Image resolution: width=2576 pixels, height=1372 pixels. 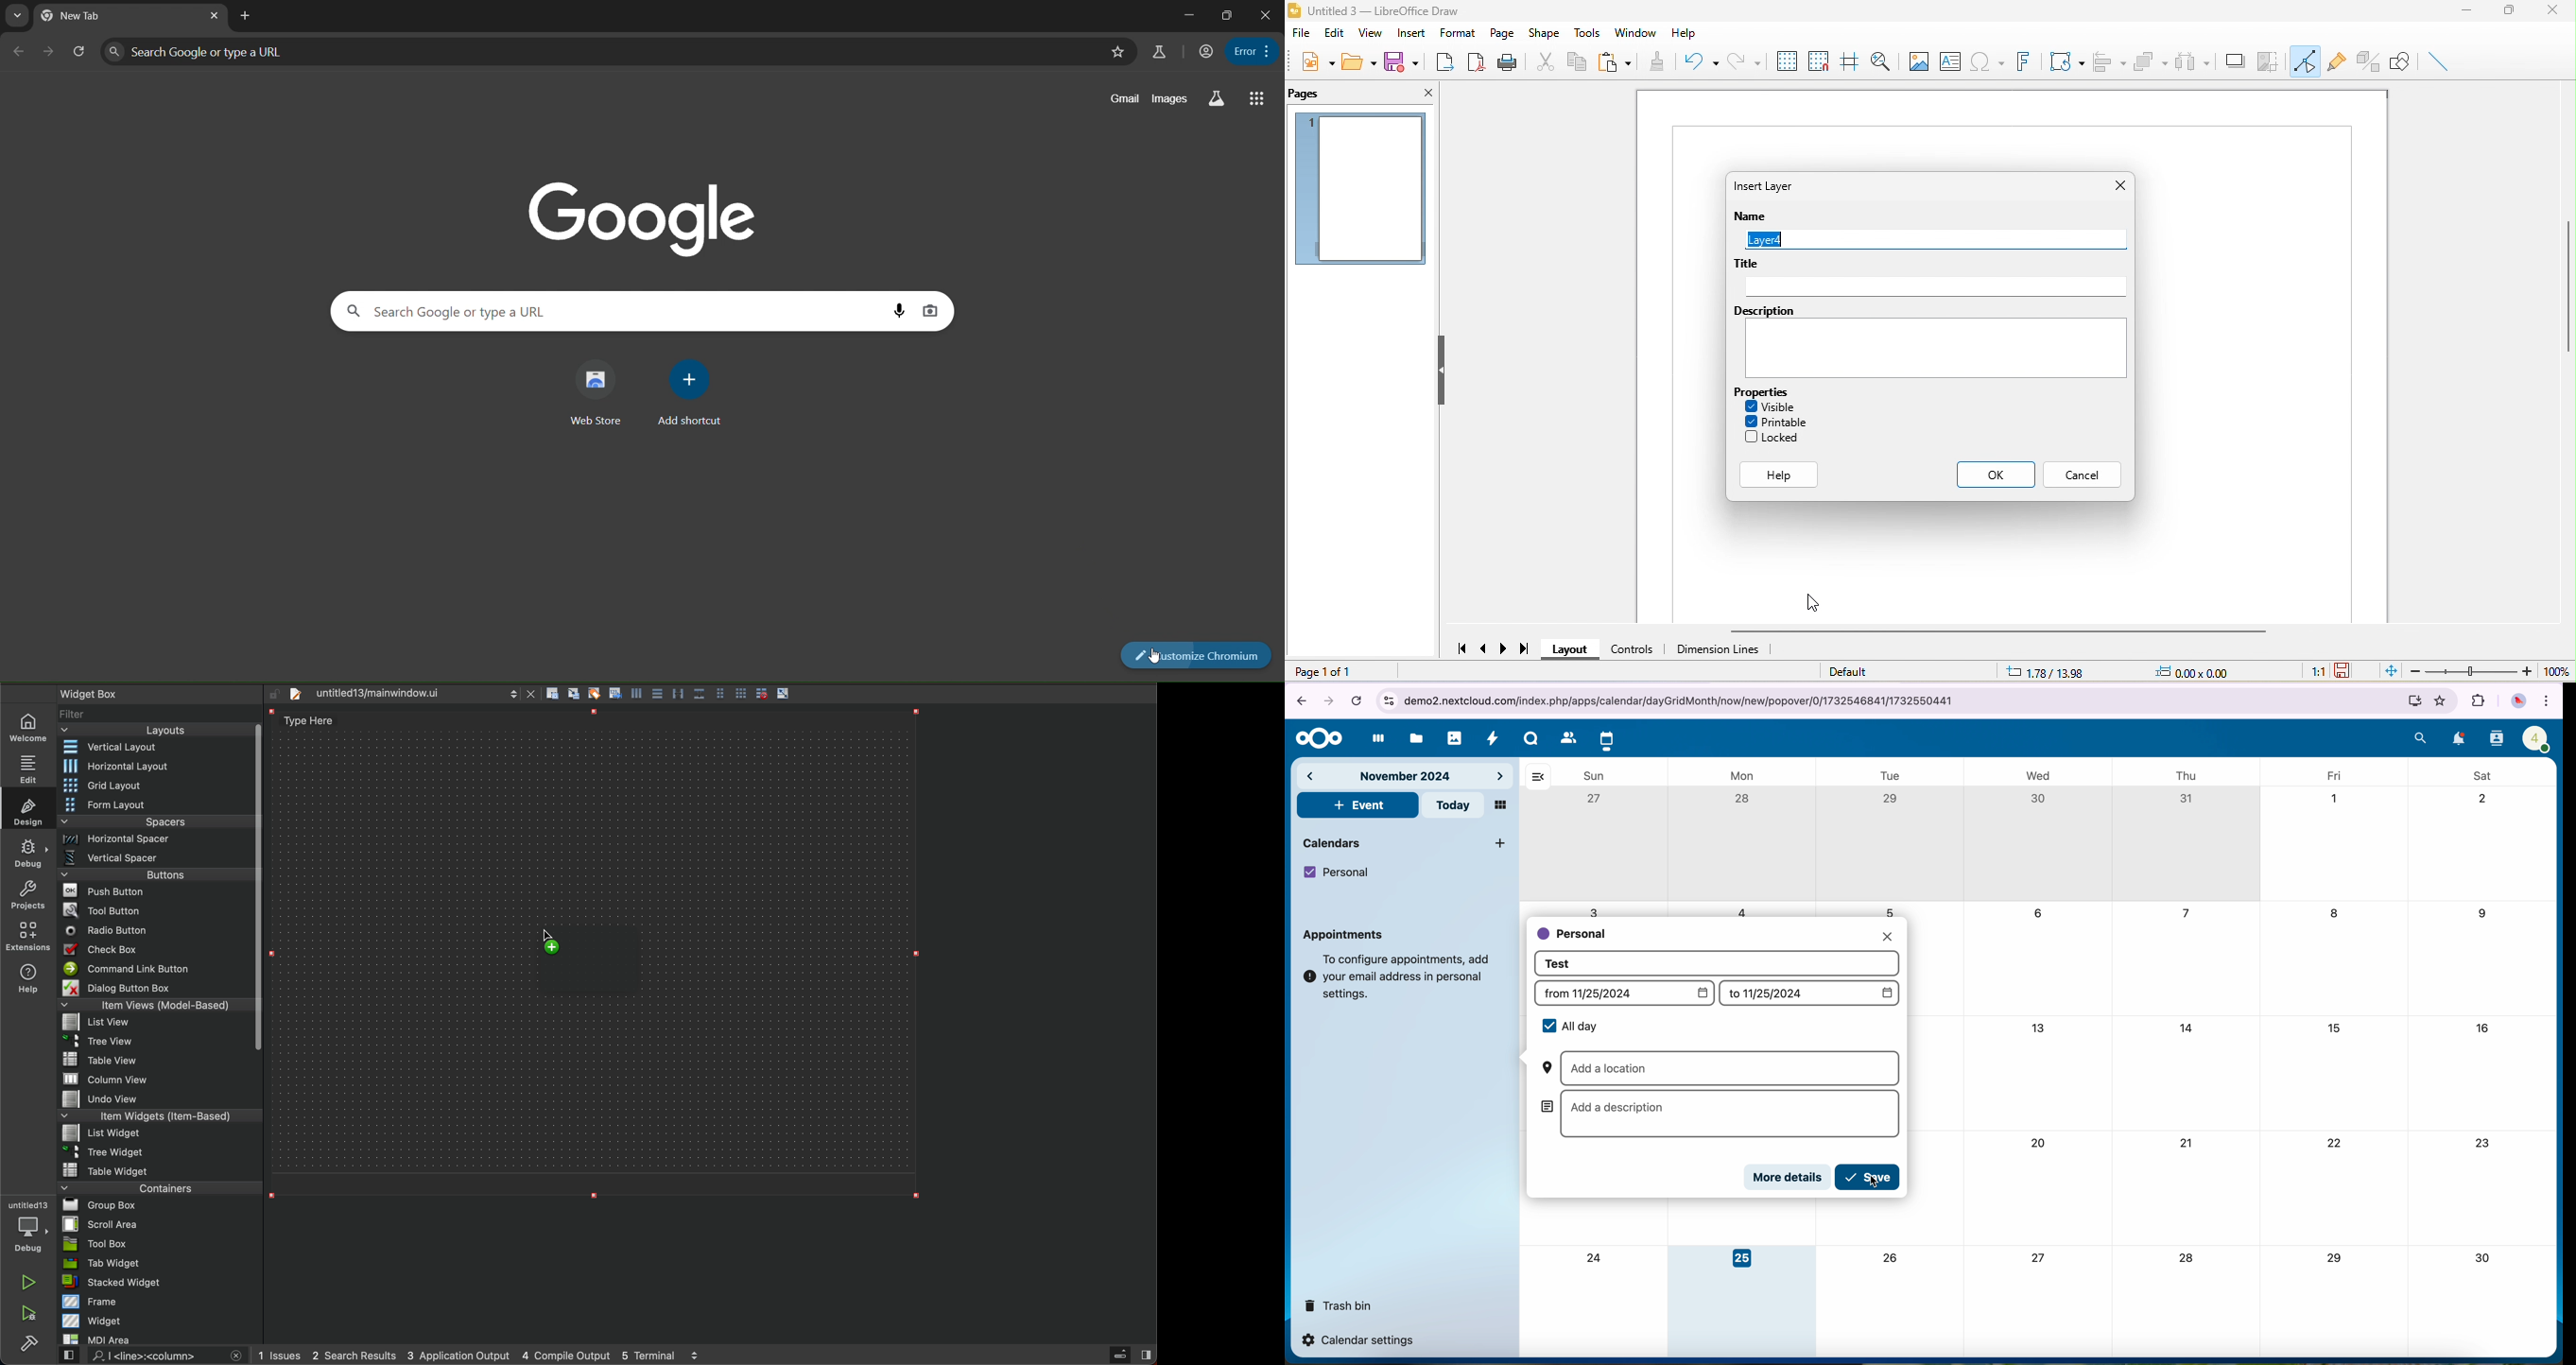 I want to click on file tab, so click(x=408, y=696).